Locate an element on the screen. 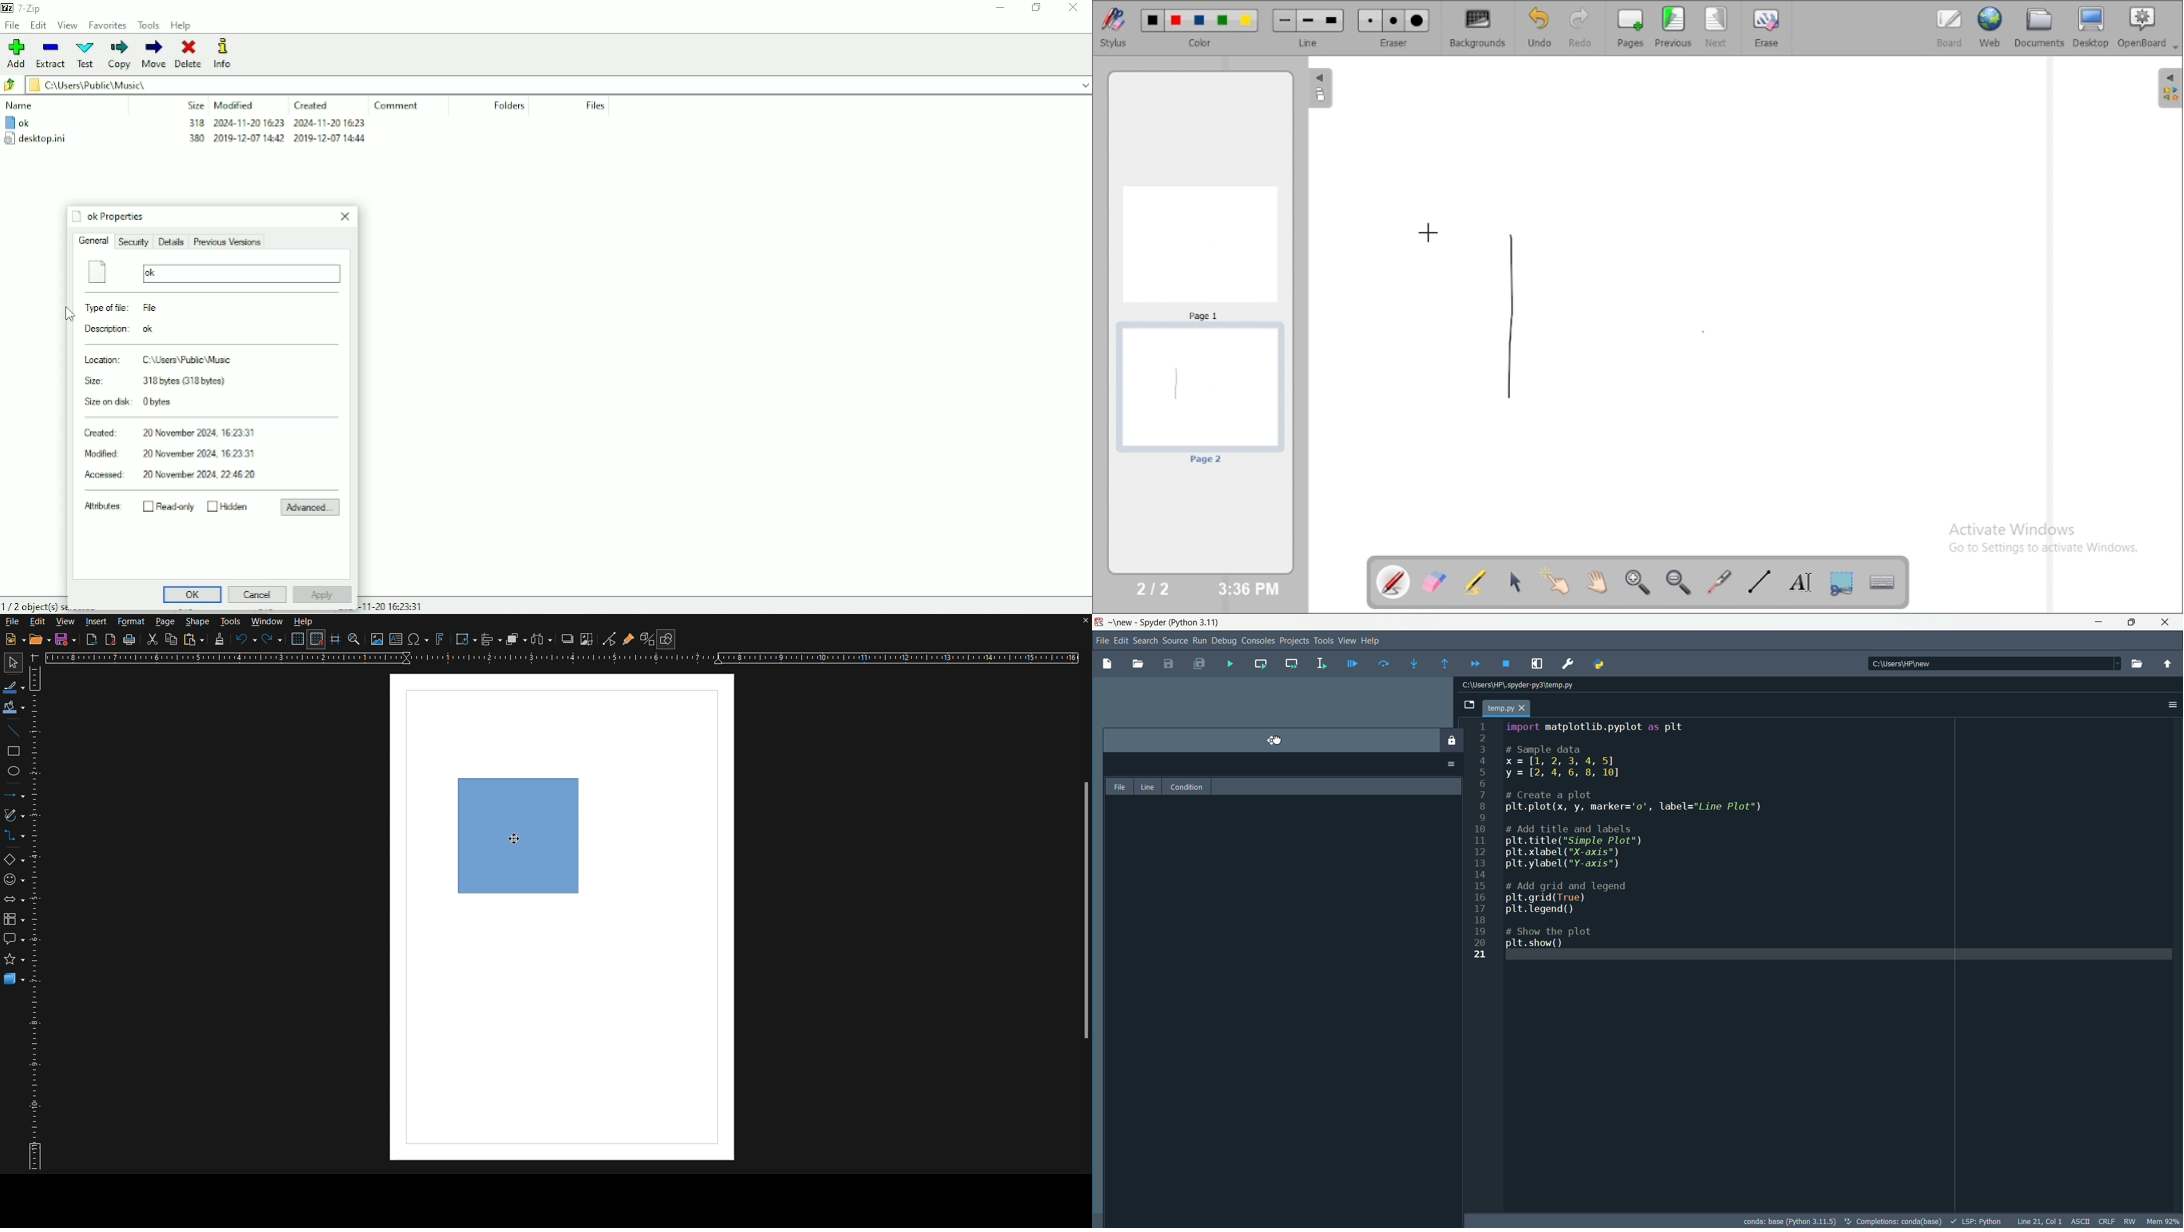 This screenshot has width=2184, height=1232. Apply is located at coordinates (322, 594).